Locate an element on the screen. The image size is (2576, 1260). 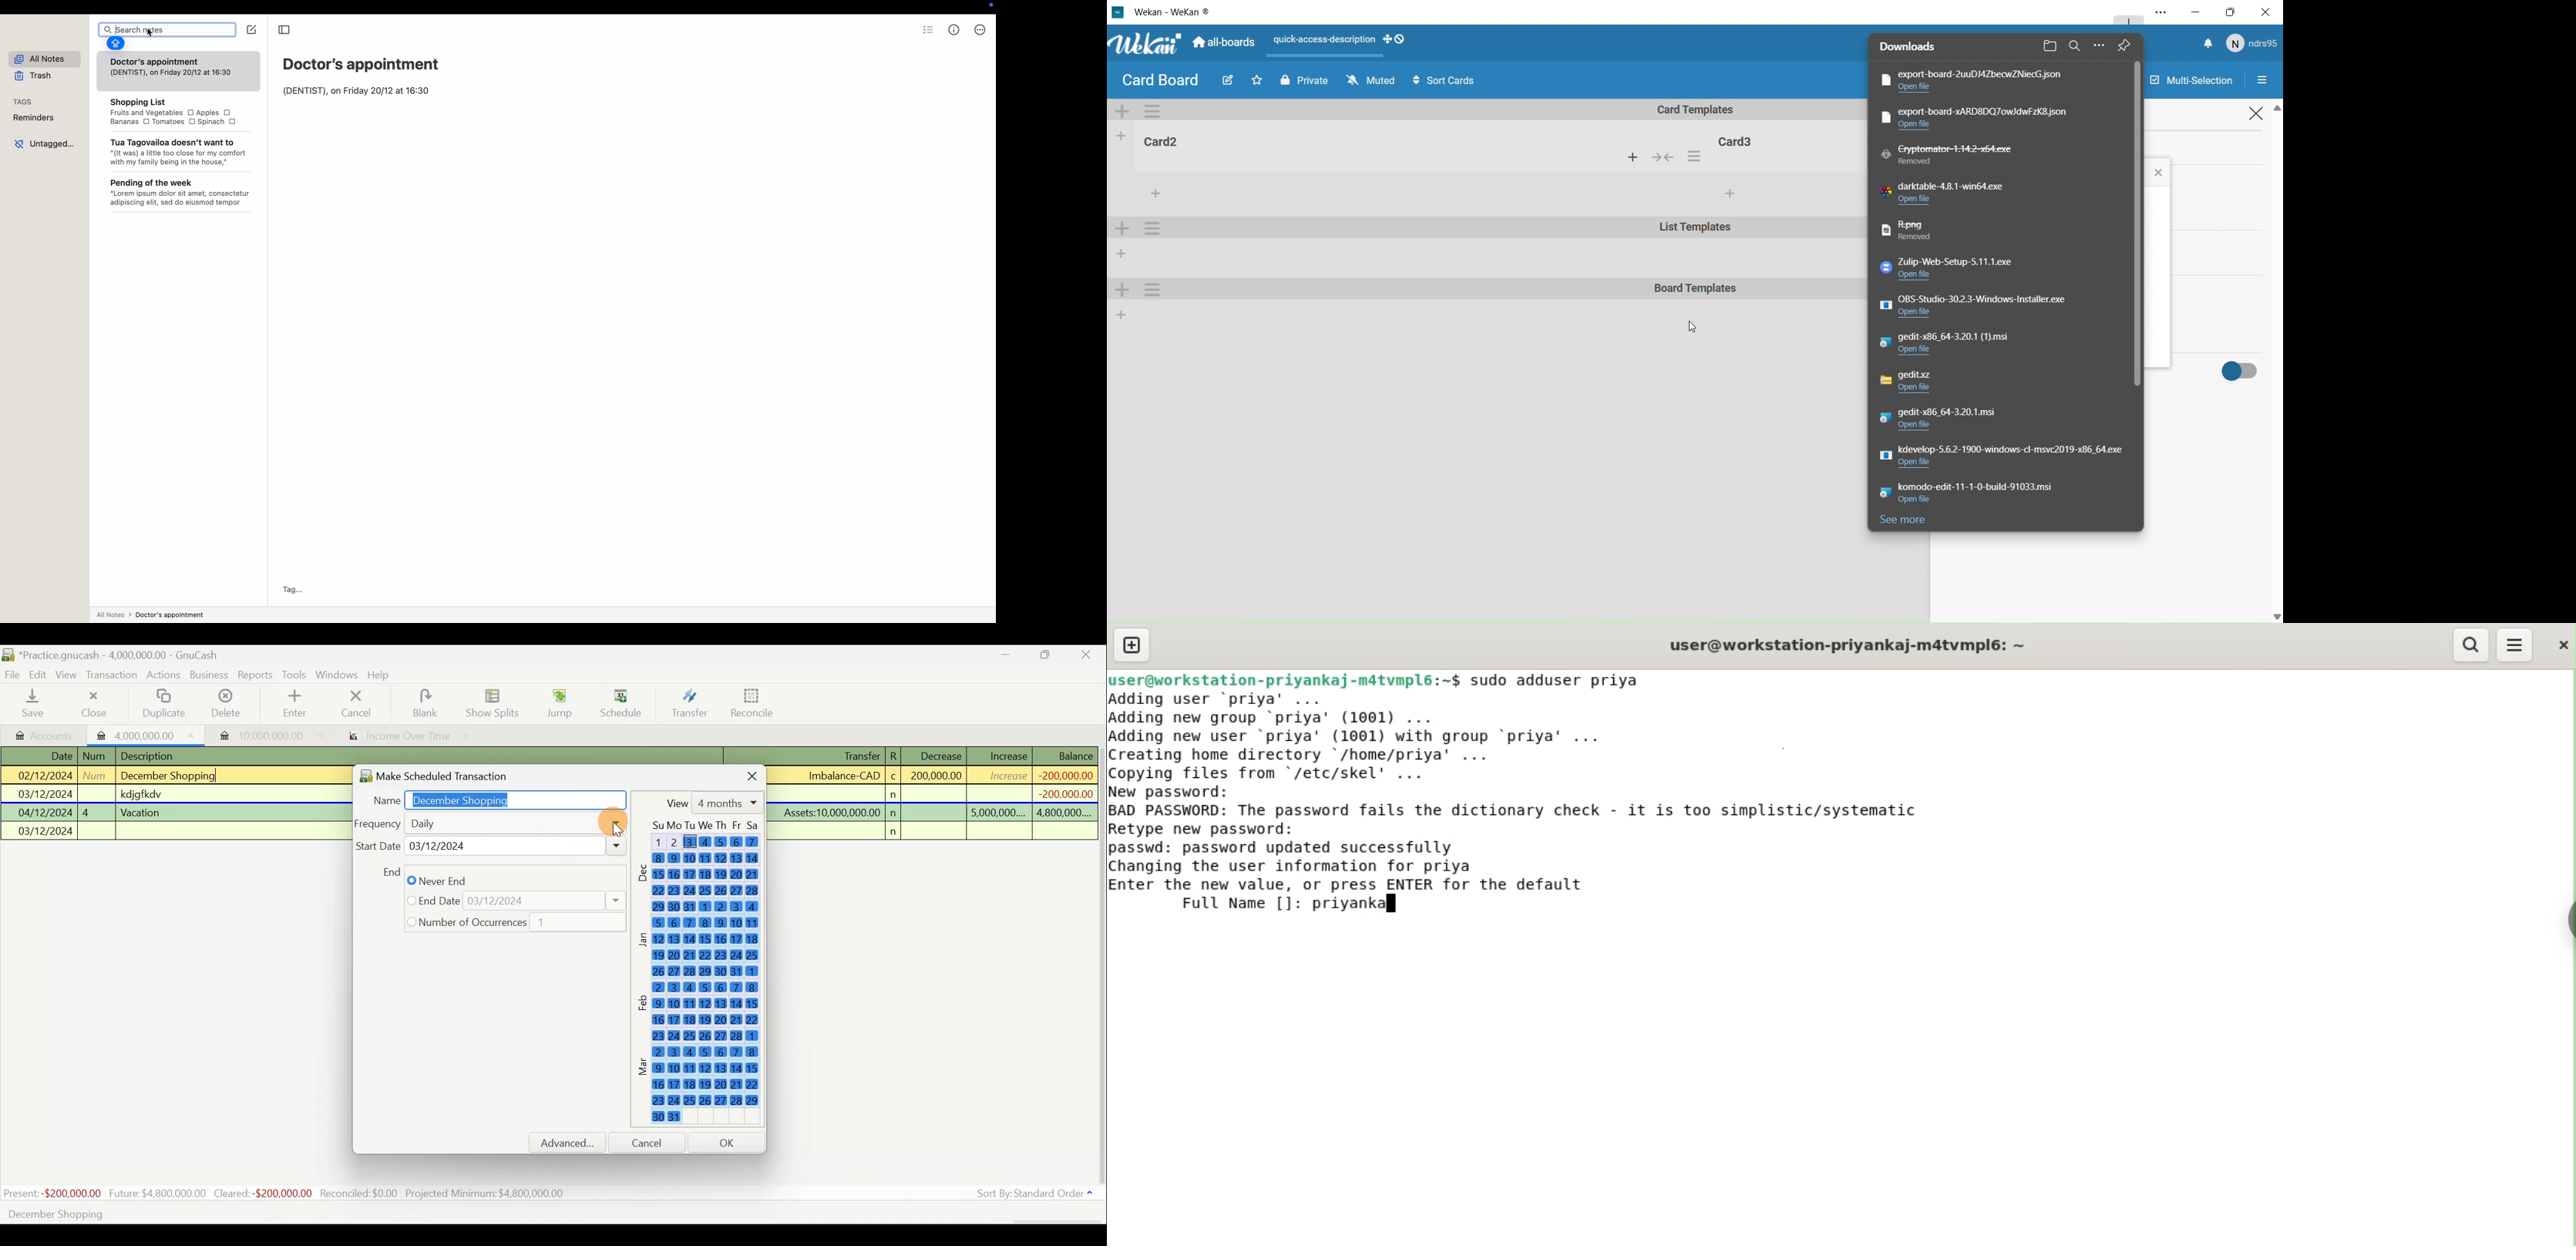
search is located at coordinates (2074, 45).